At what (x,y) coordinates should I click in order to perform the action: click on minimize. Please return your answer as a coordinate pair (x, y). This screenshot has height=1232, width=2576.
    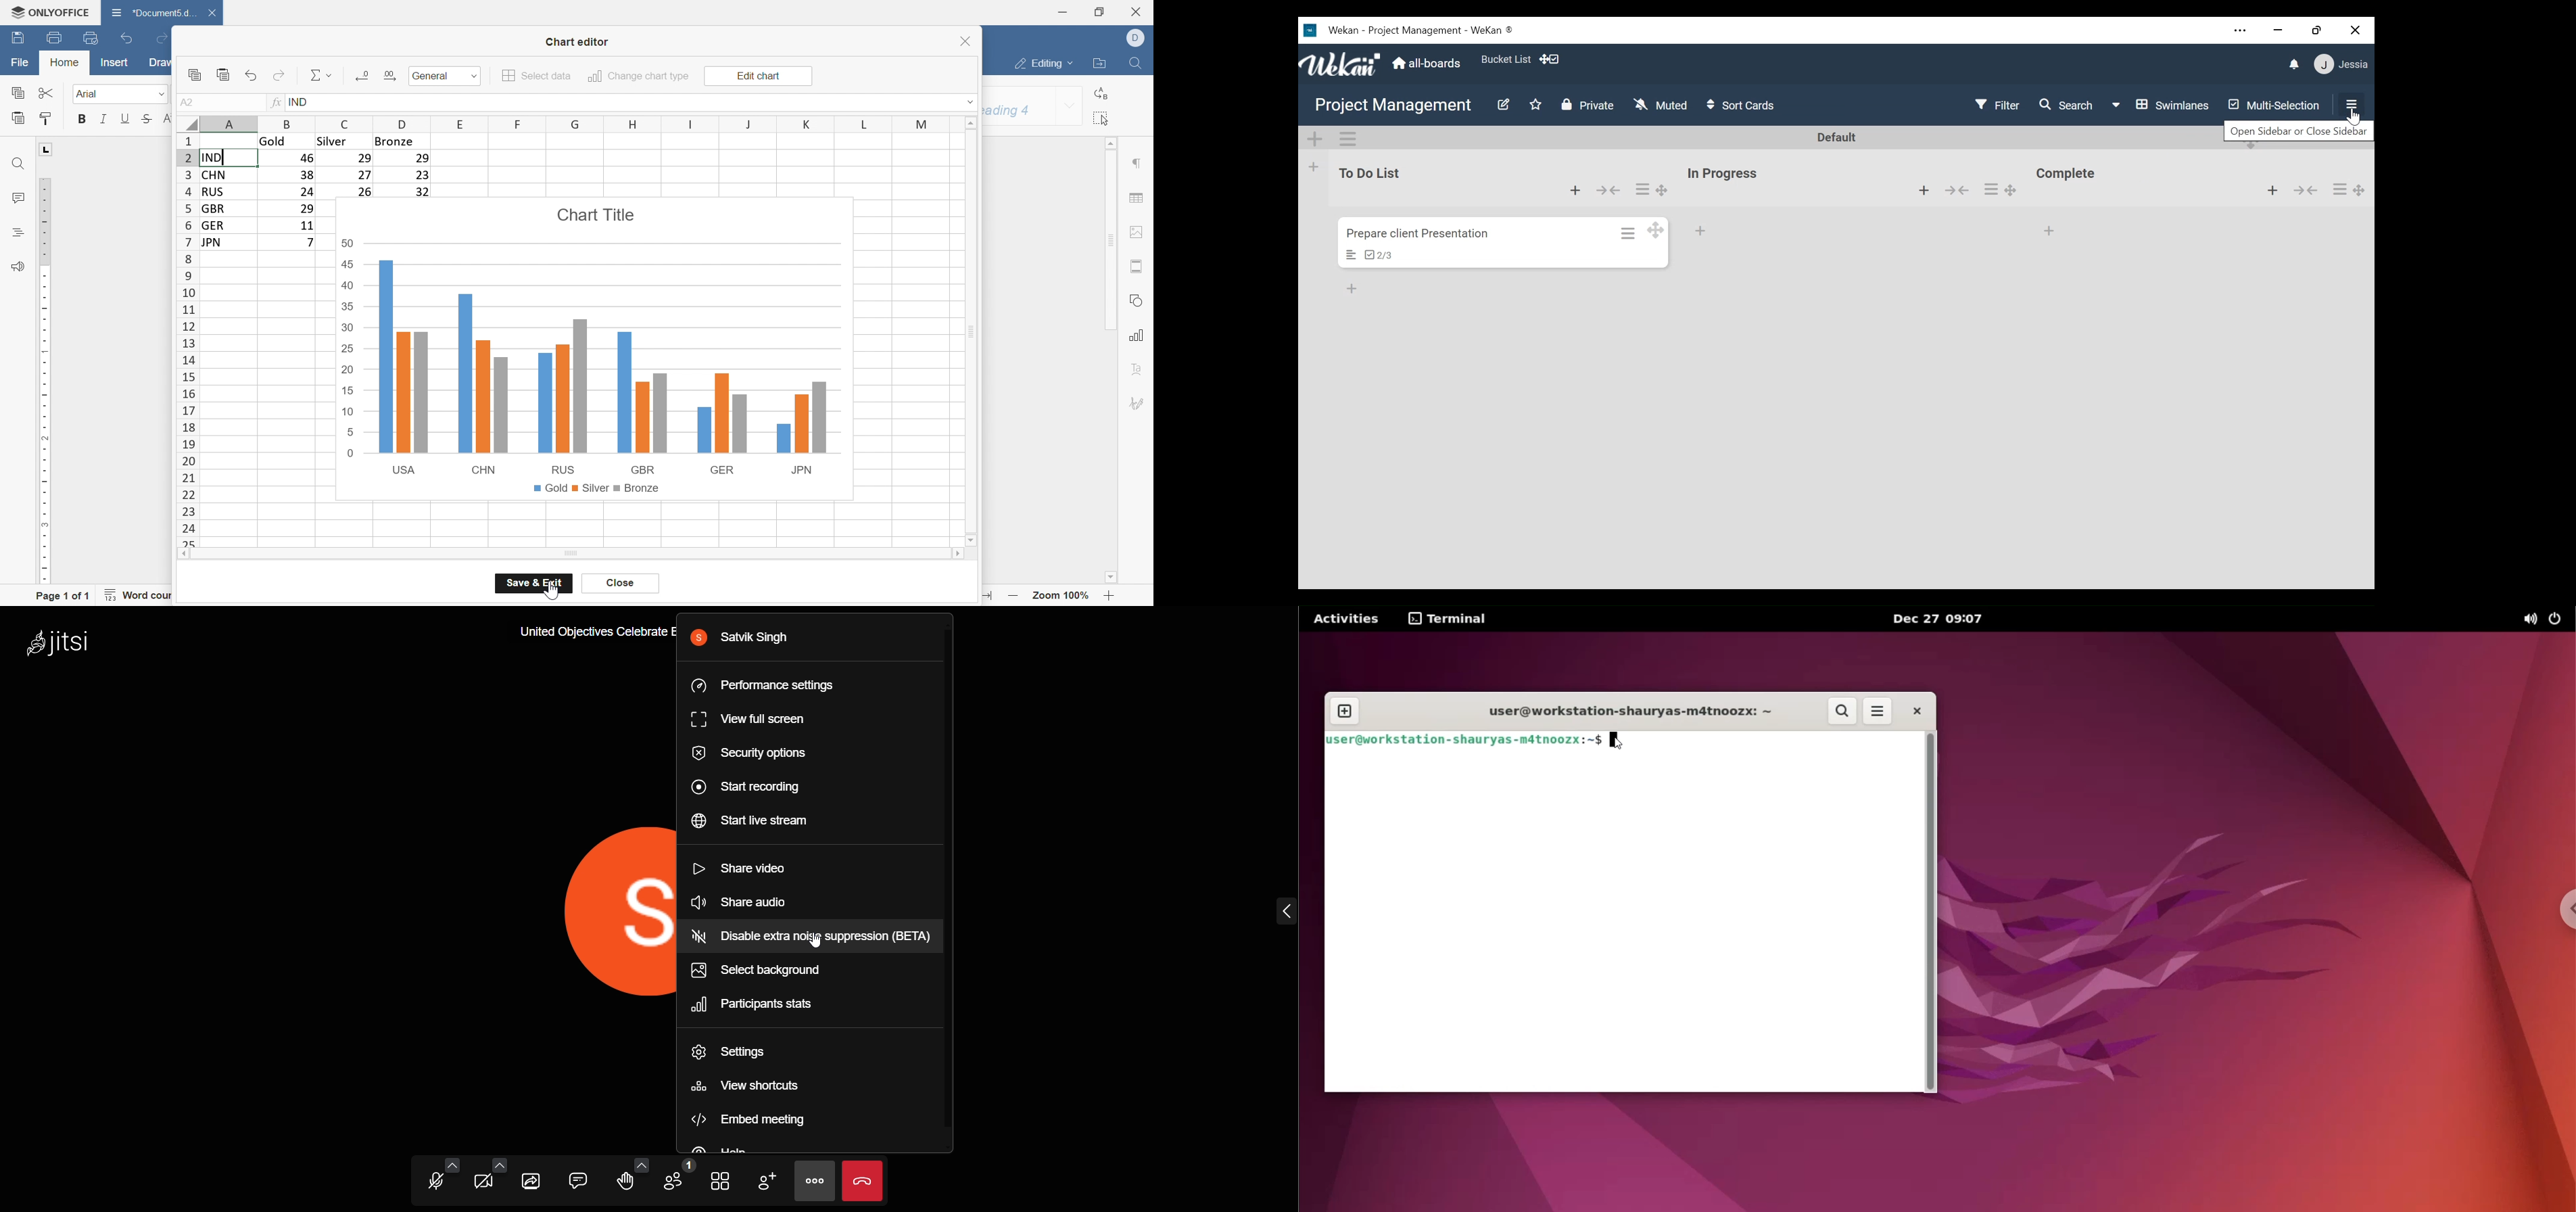
    Looking at the image, I should click on (1064, 11).